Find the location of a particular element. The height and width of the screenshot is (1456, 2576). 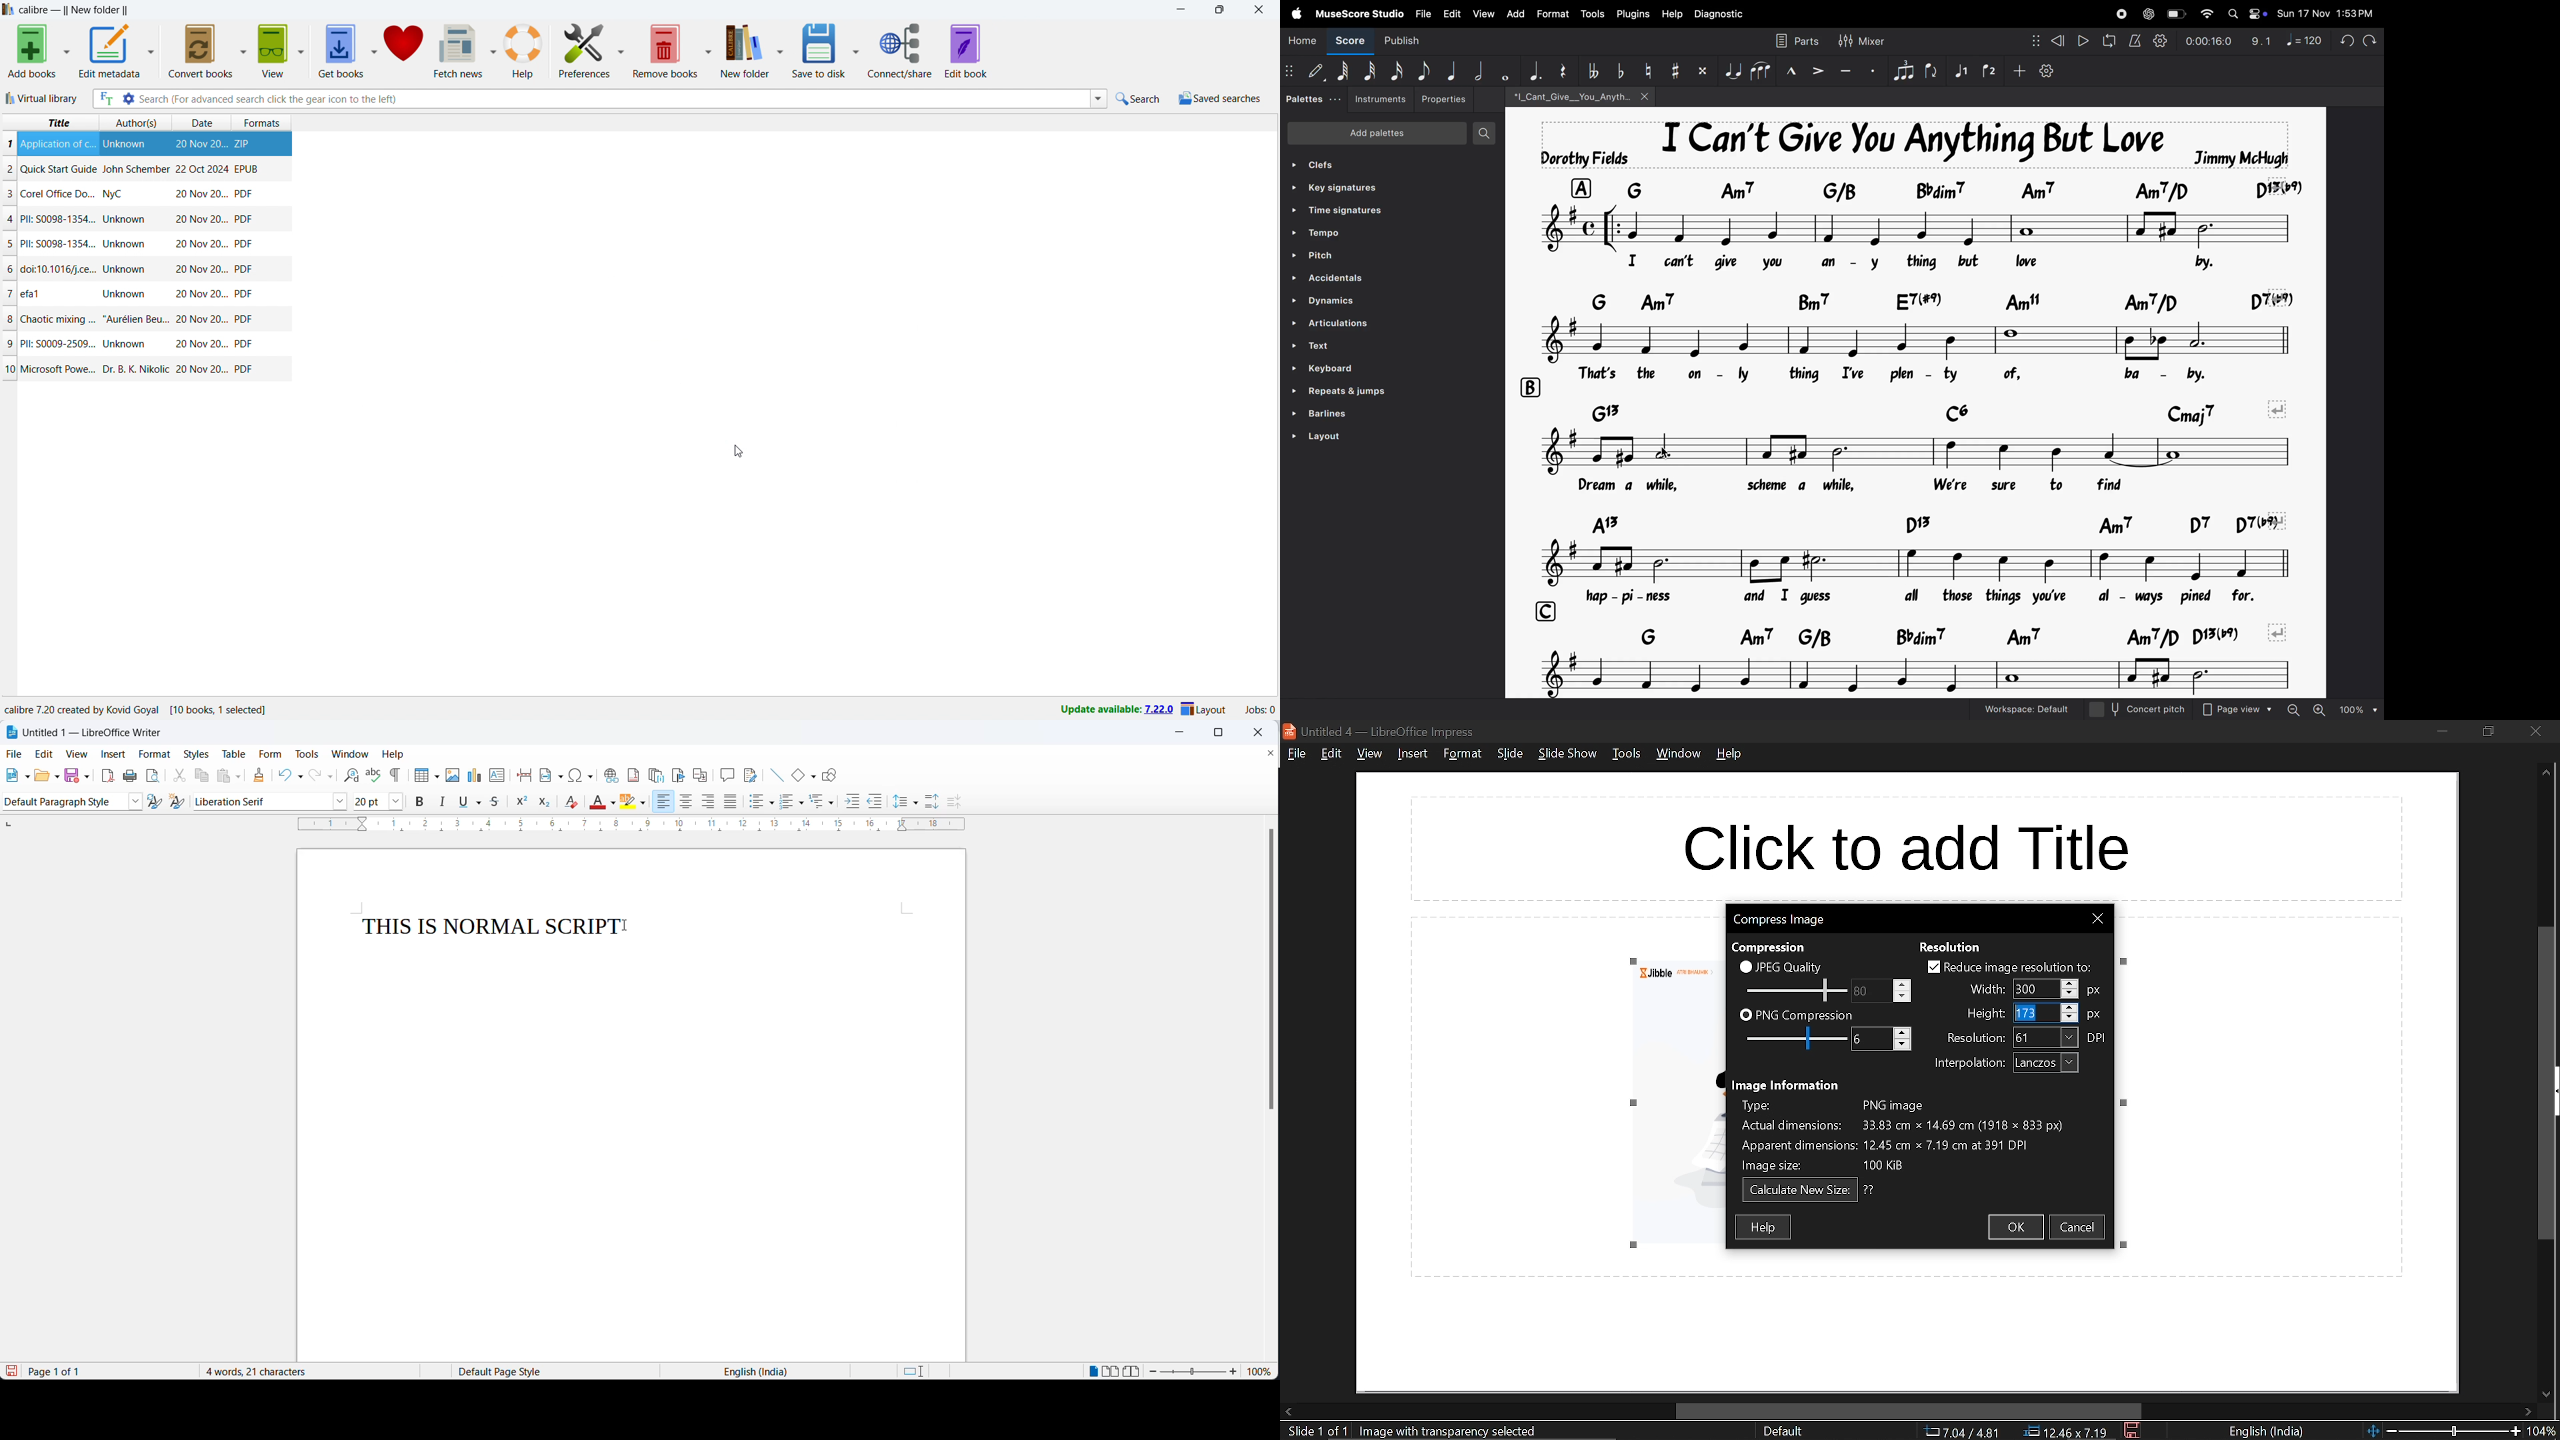

save to disk is located at coordinates (835, 50).